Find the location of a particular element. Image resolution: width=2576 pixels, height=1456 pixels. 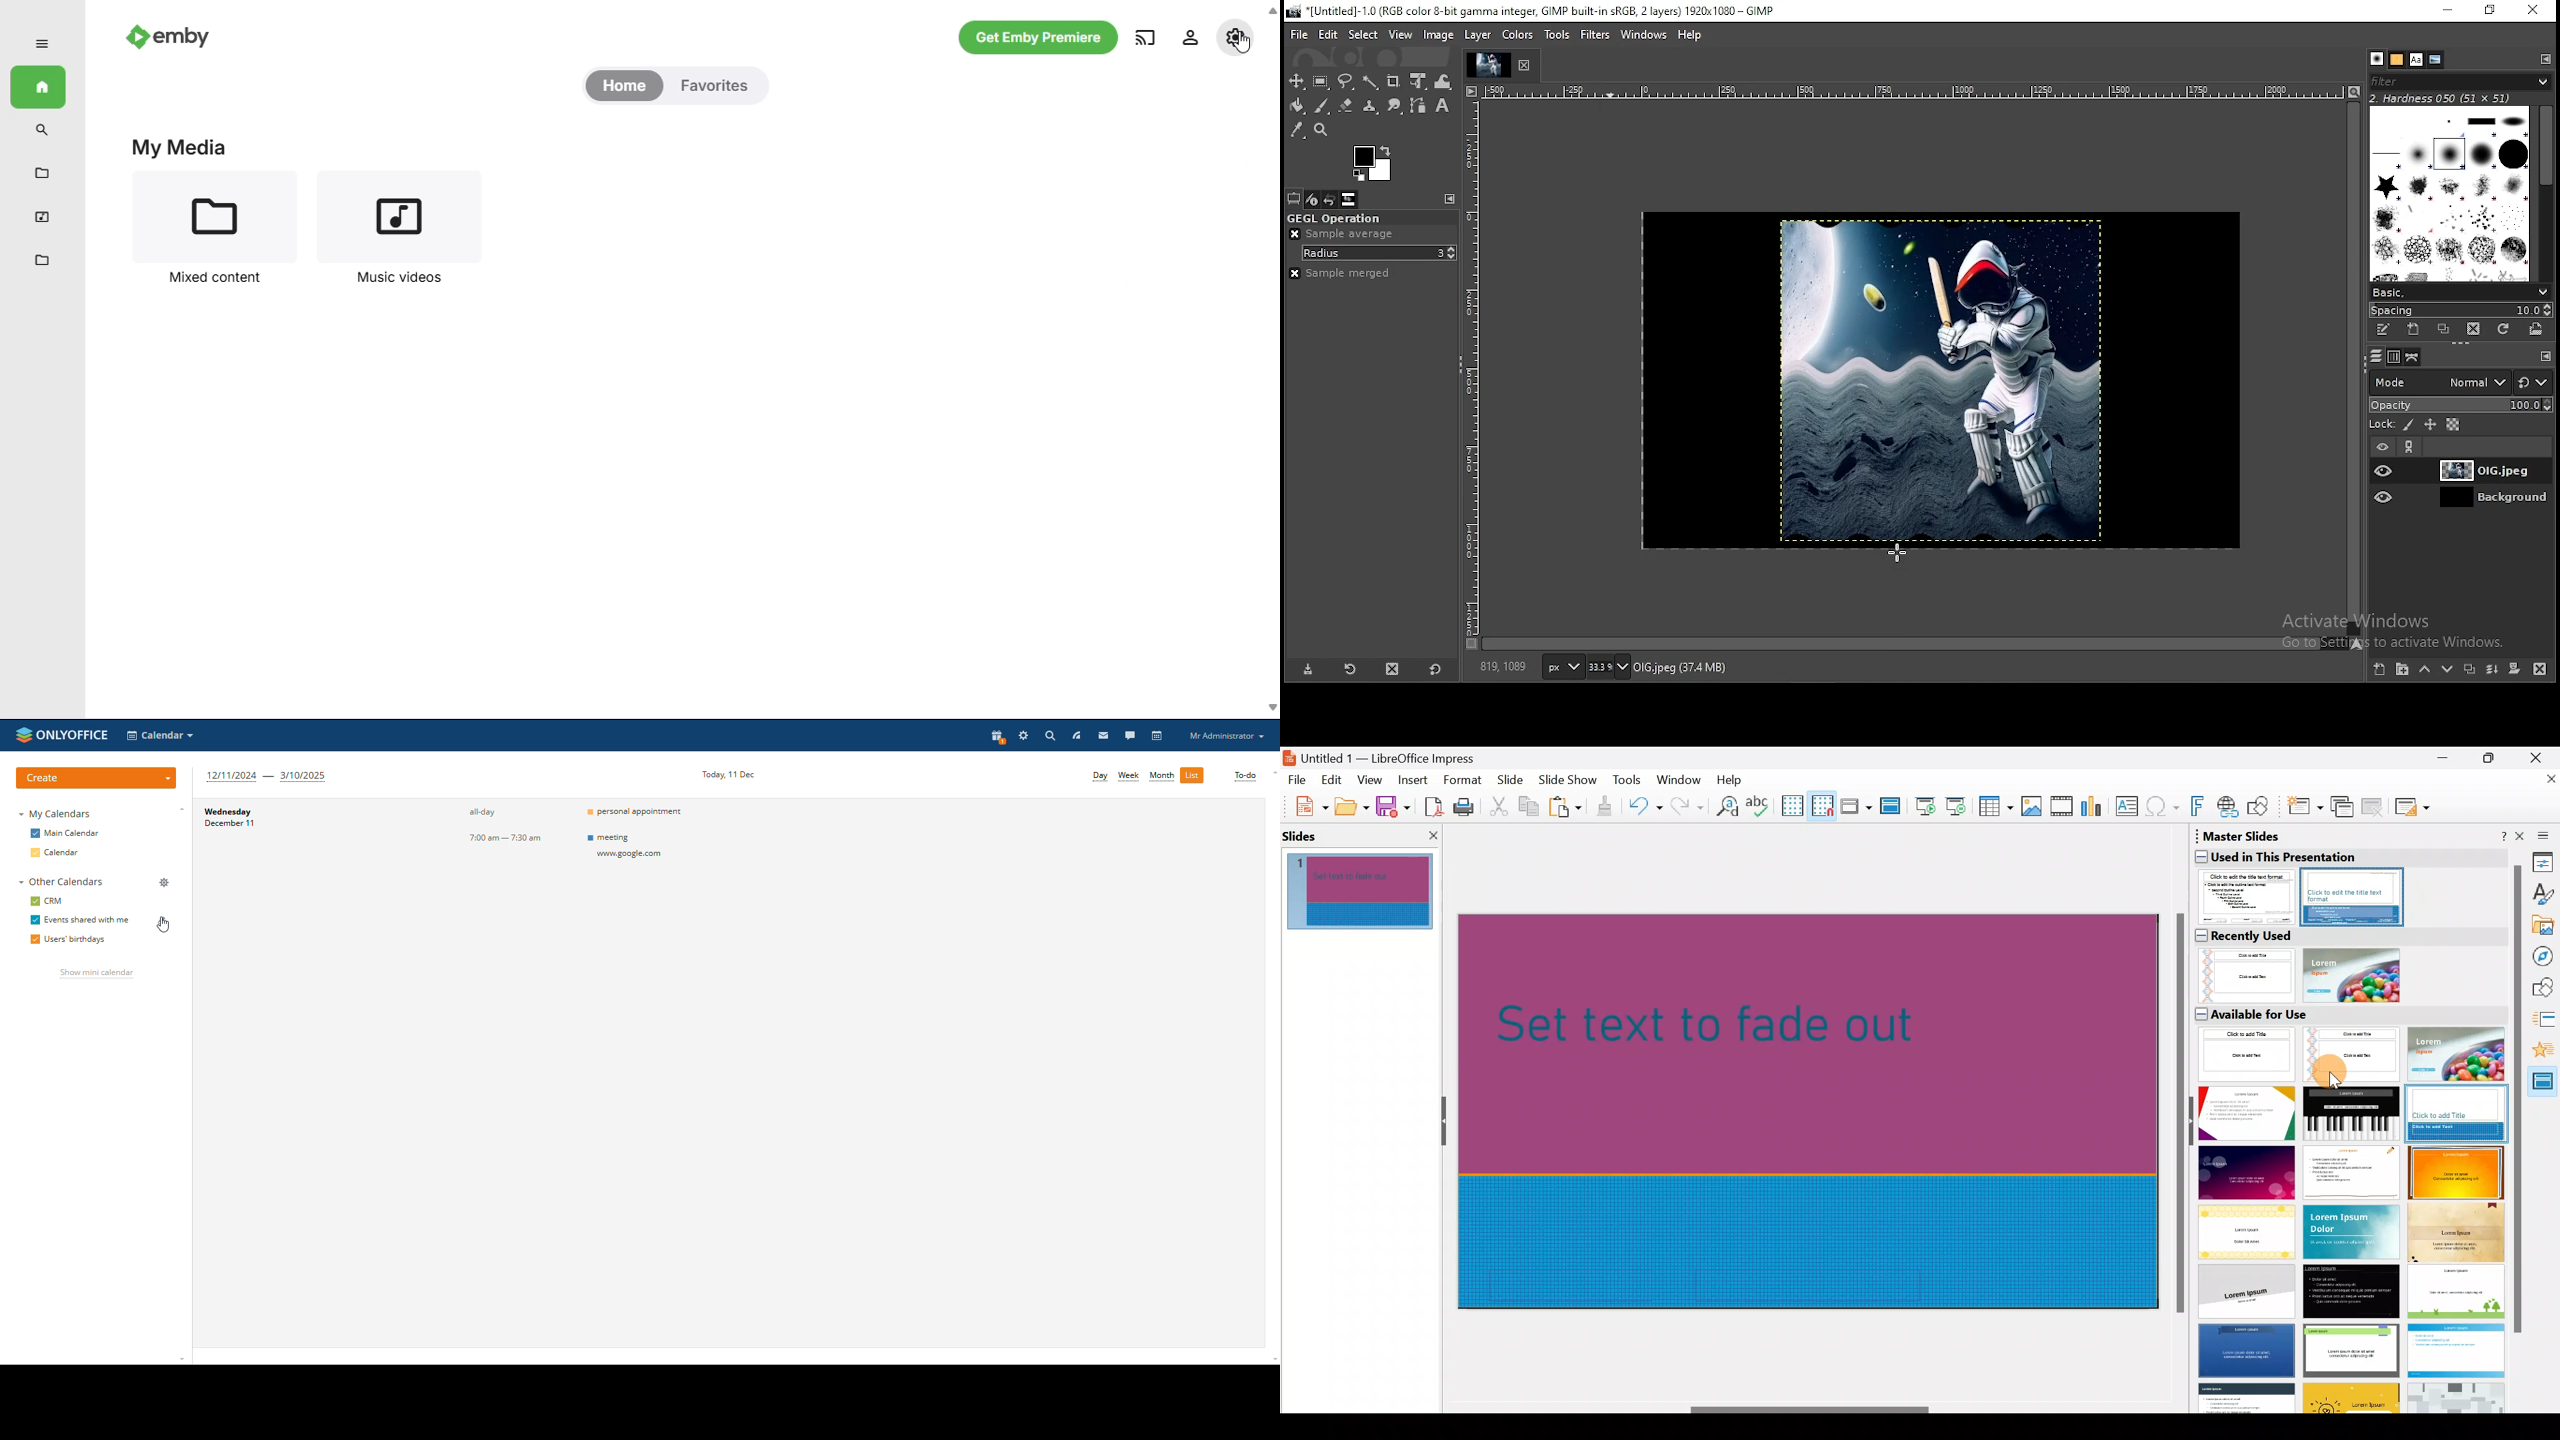

Open is located at coordinates (1352, 807).